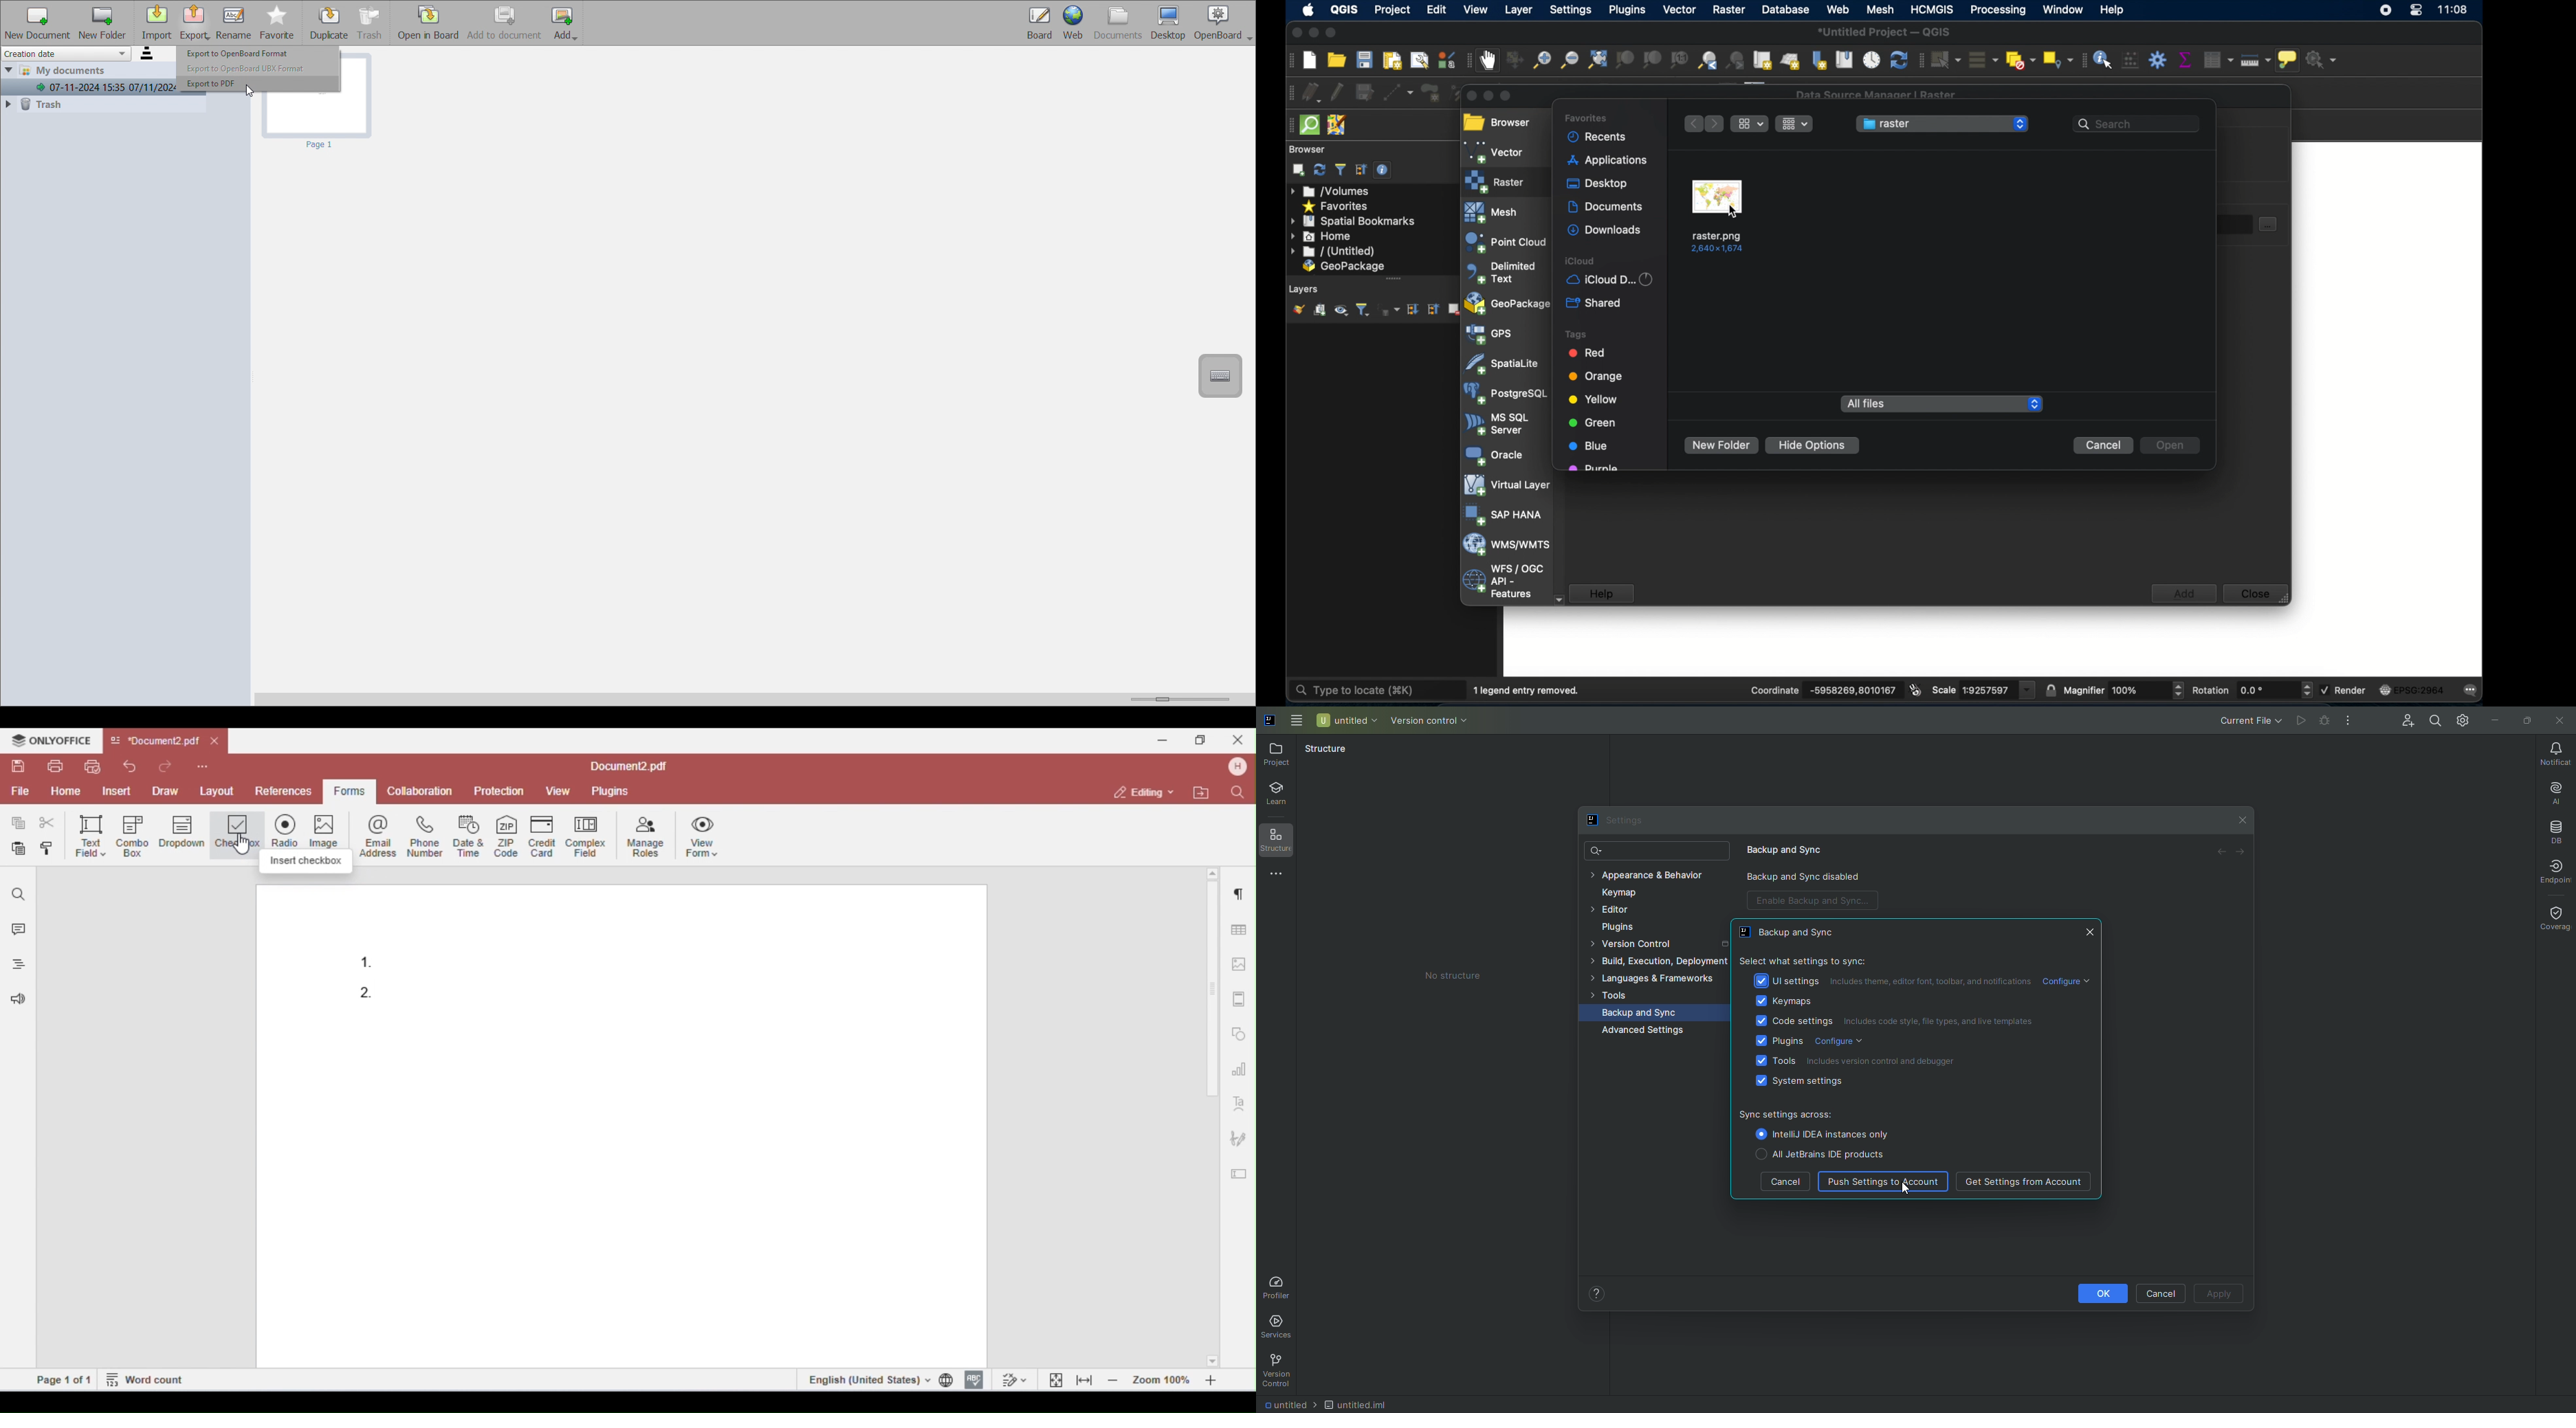  Describe the element at coordinates (249, 94) in the screenshot. I see `Pointer` at that location.